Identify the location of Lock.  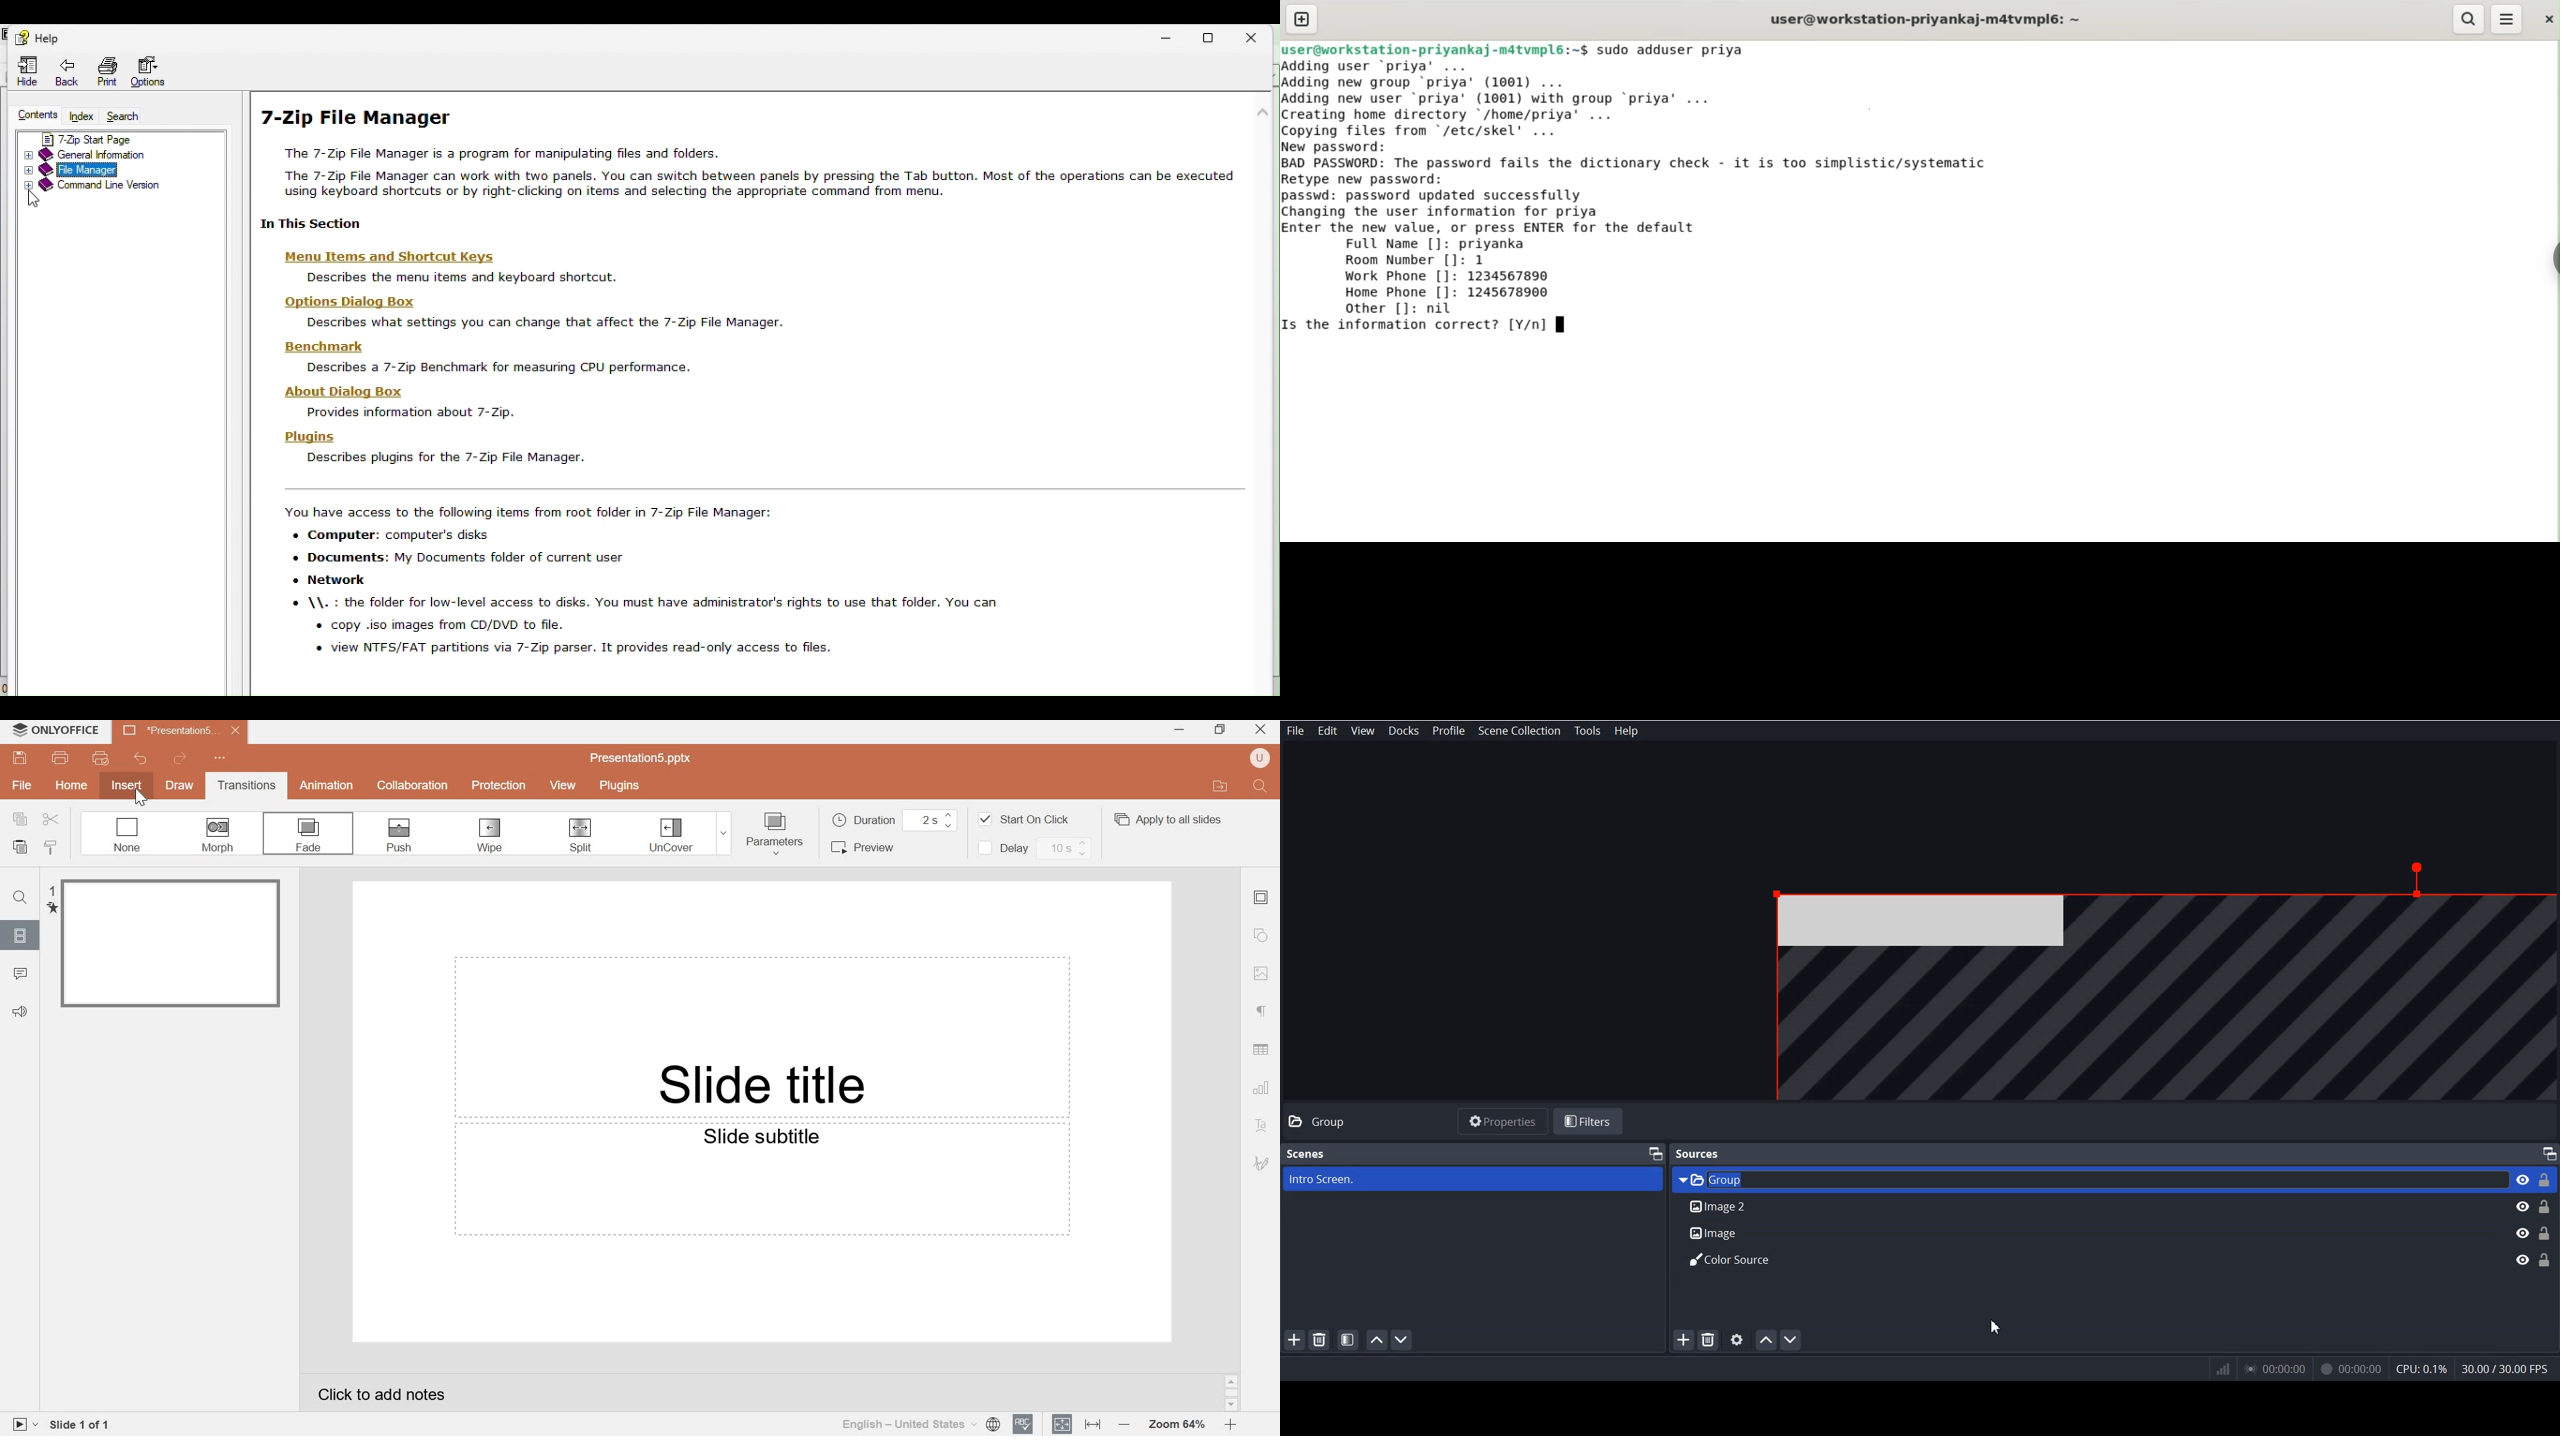
(2544, 1220).